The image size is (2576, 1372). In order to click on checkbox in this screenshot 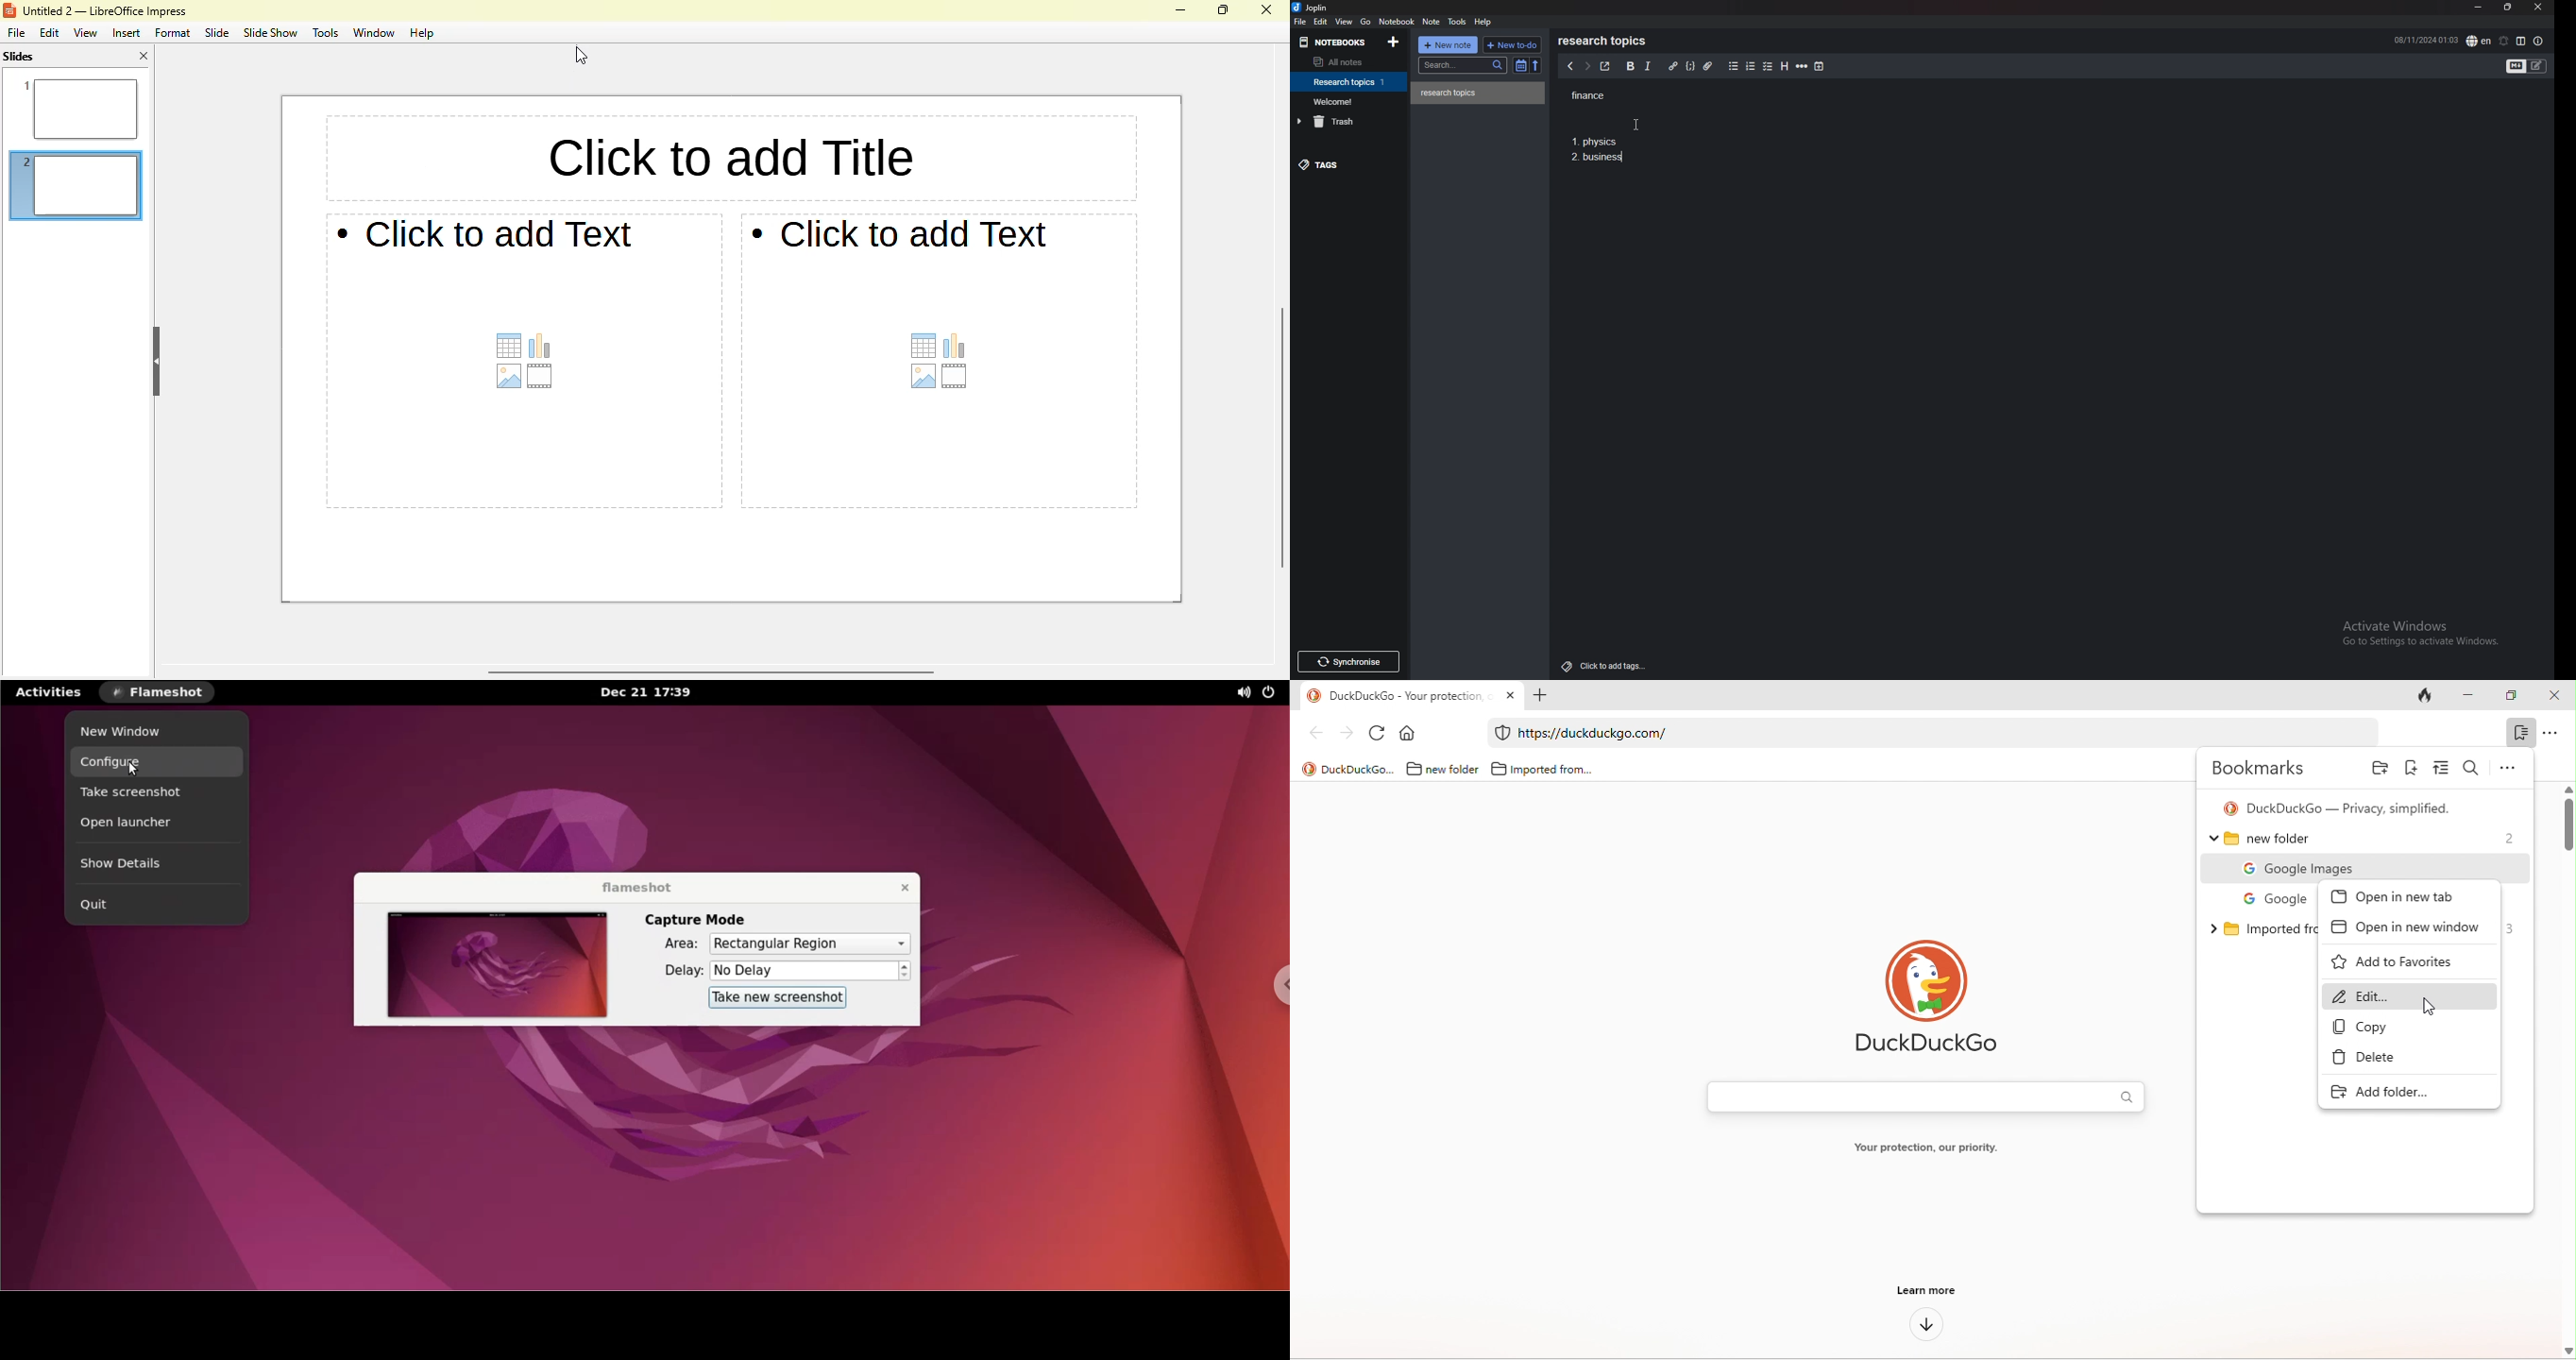, I will do `click(1768, 66)`.